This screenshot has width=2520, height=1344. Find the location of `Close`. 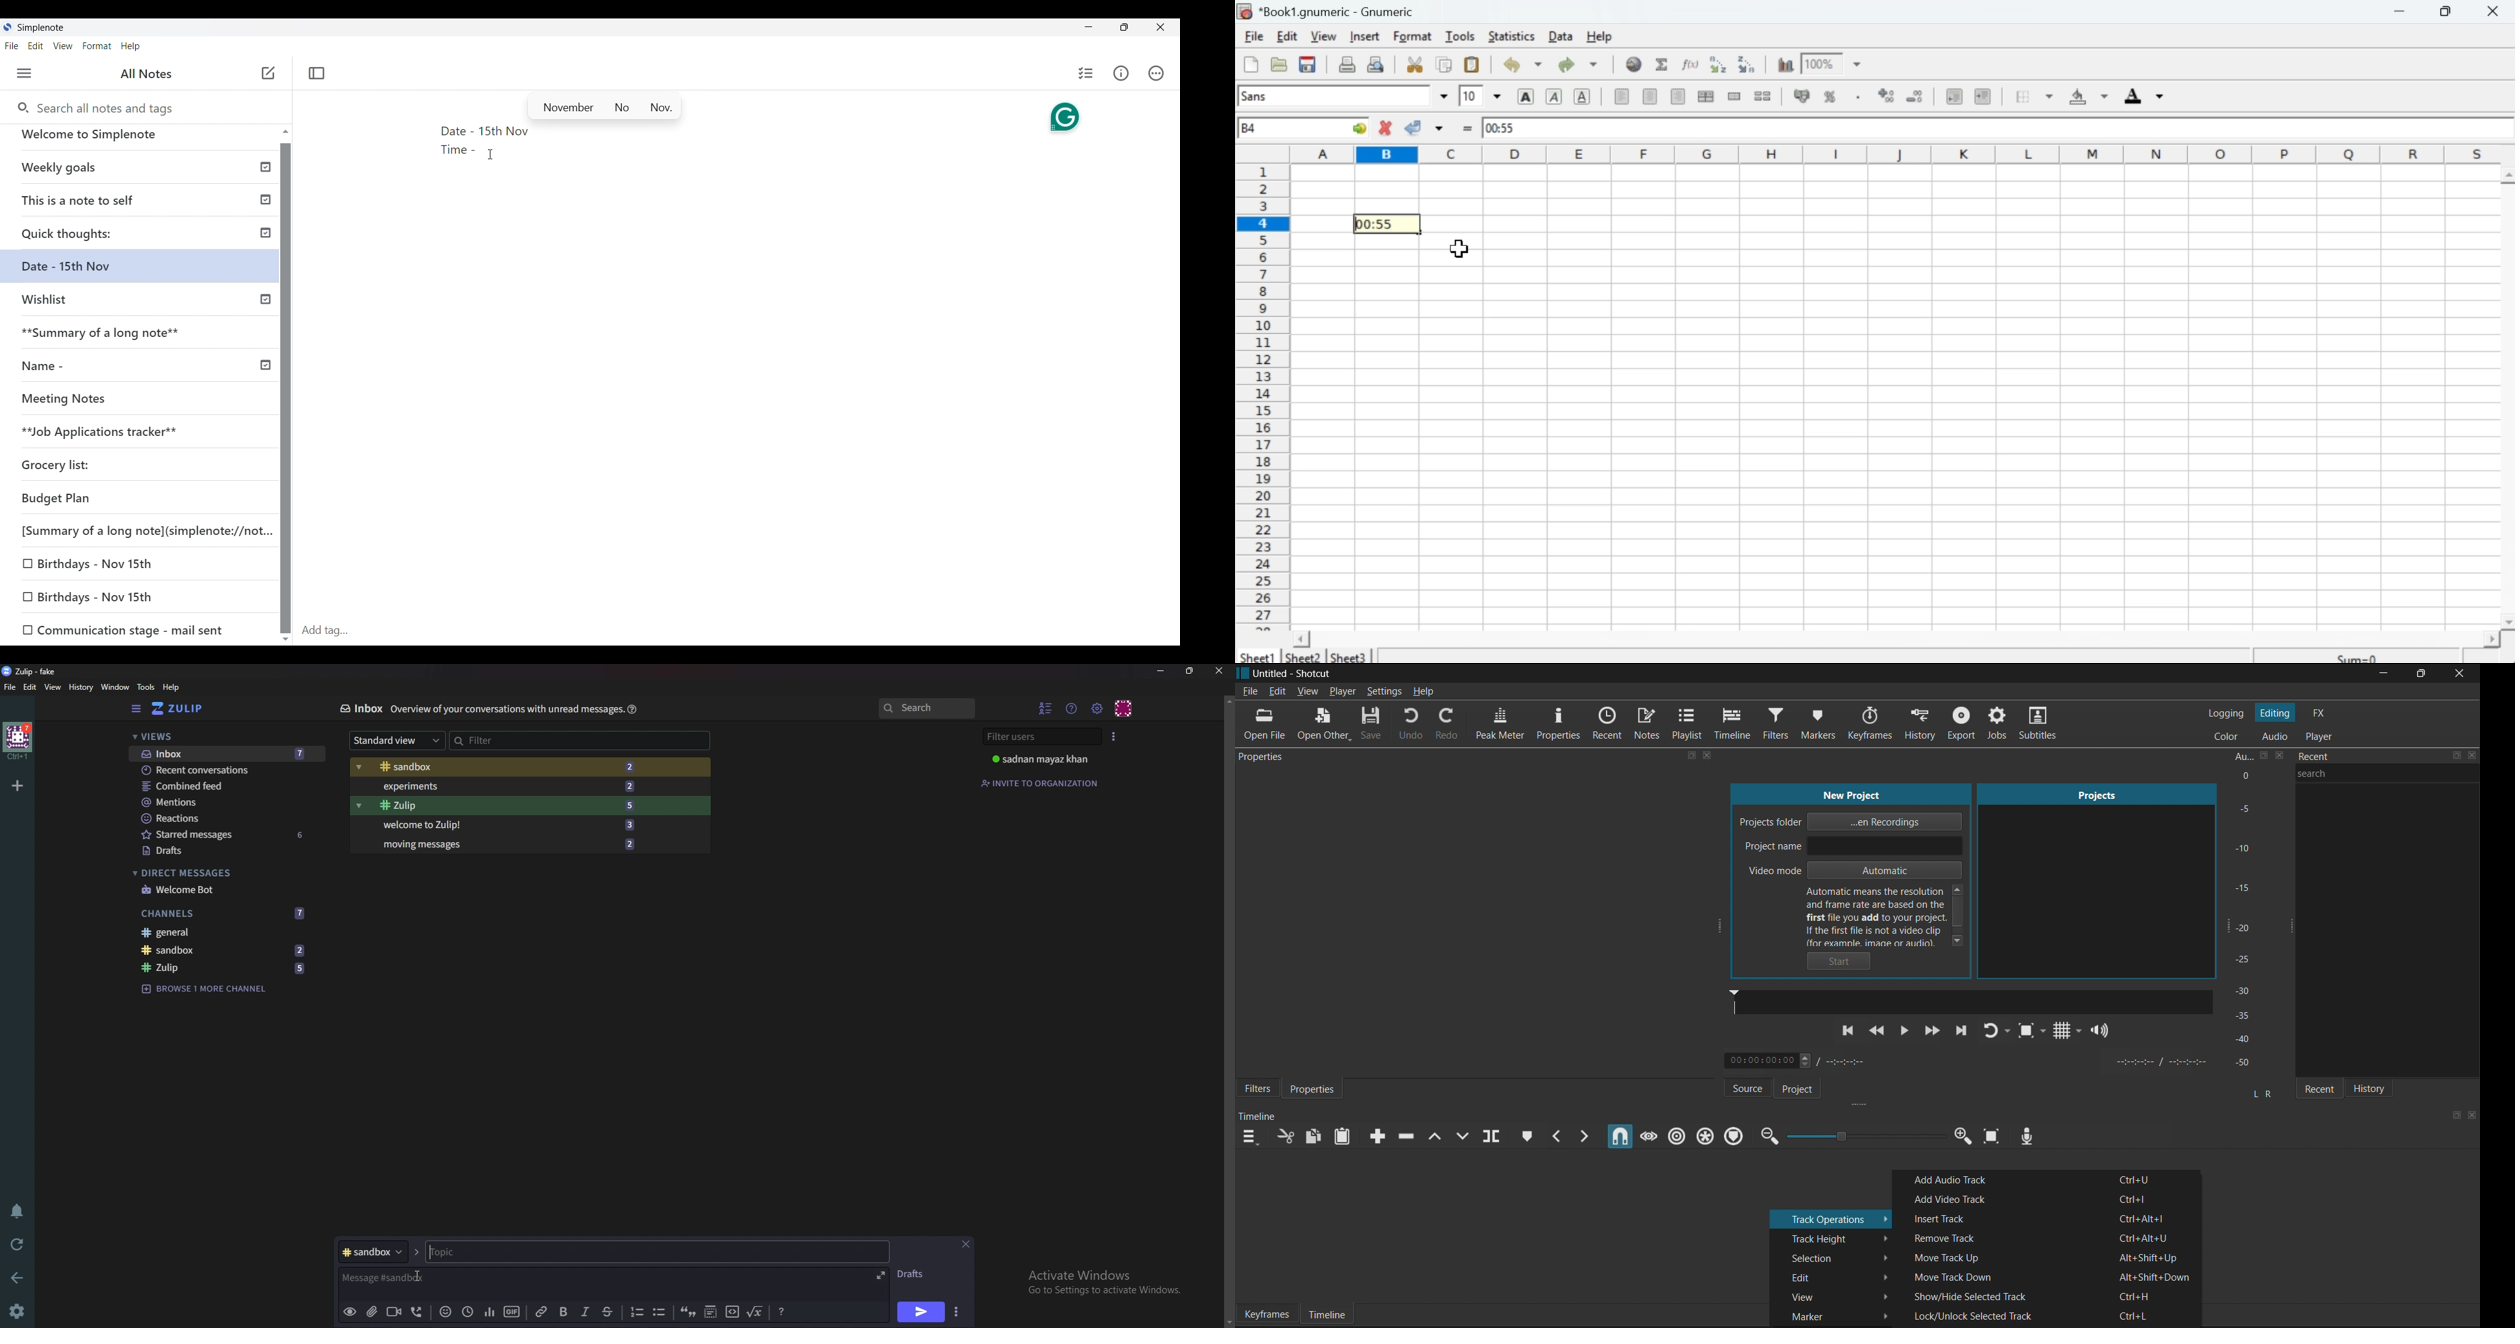

Close is located at coordinates (2496, 12).